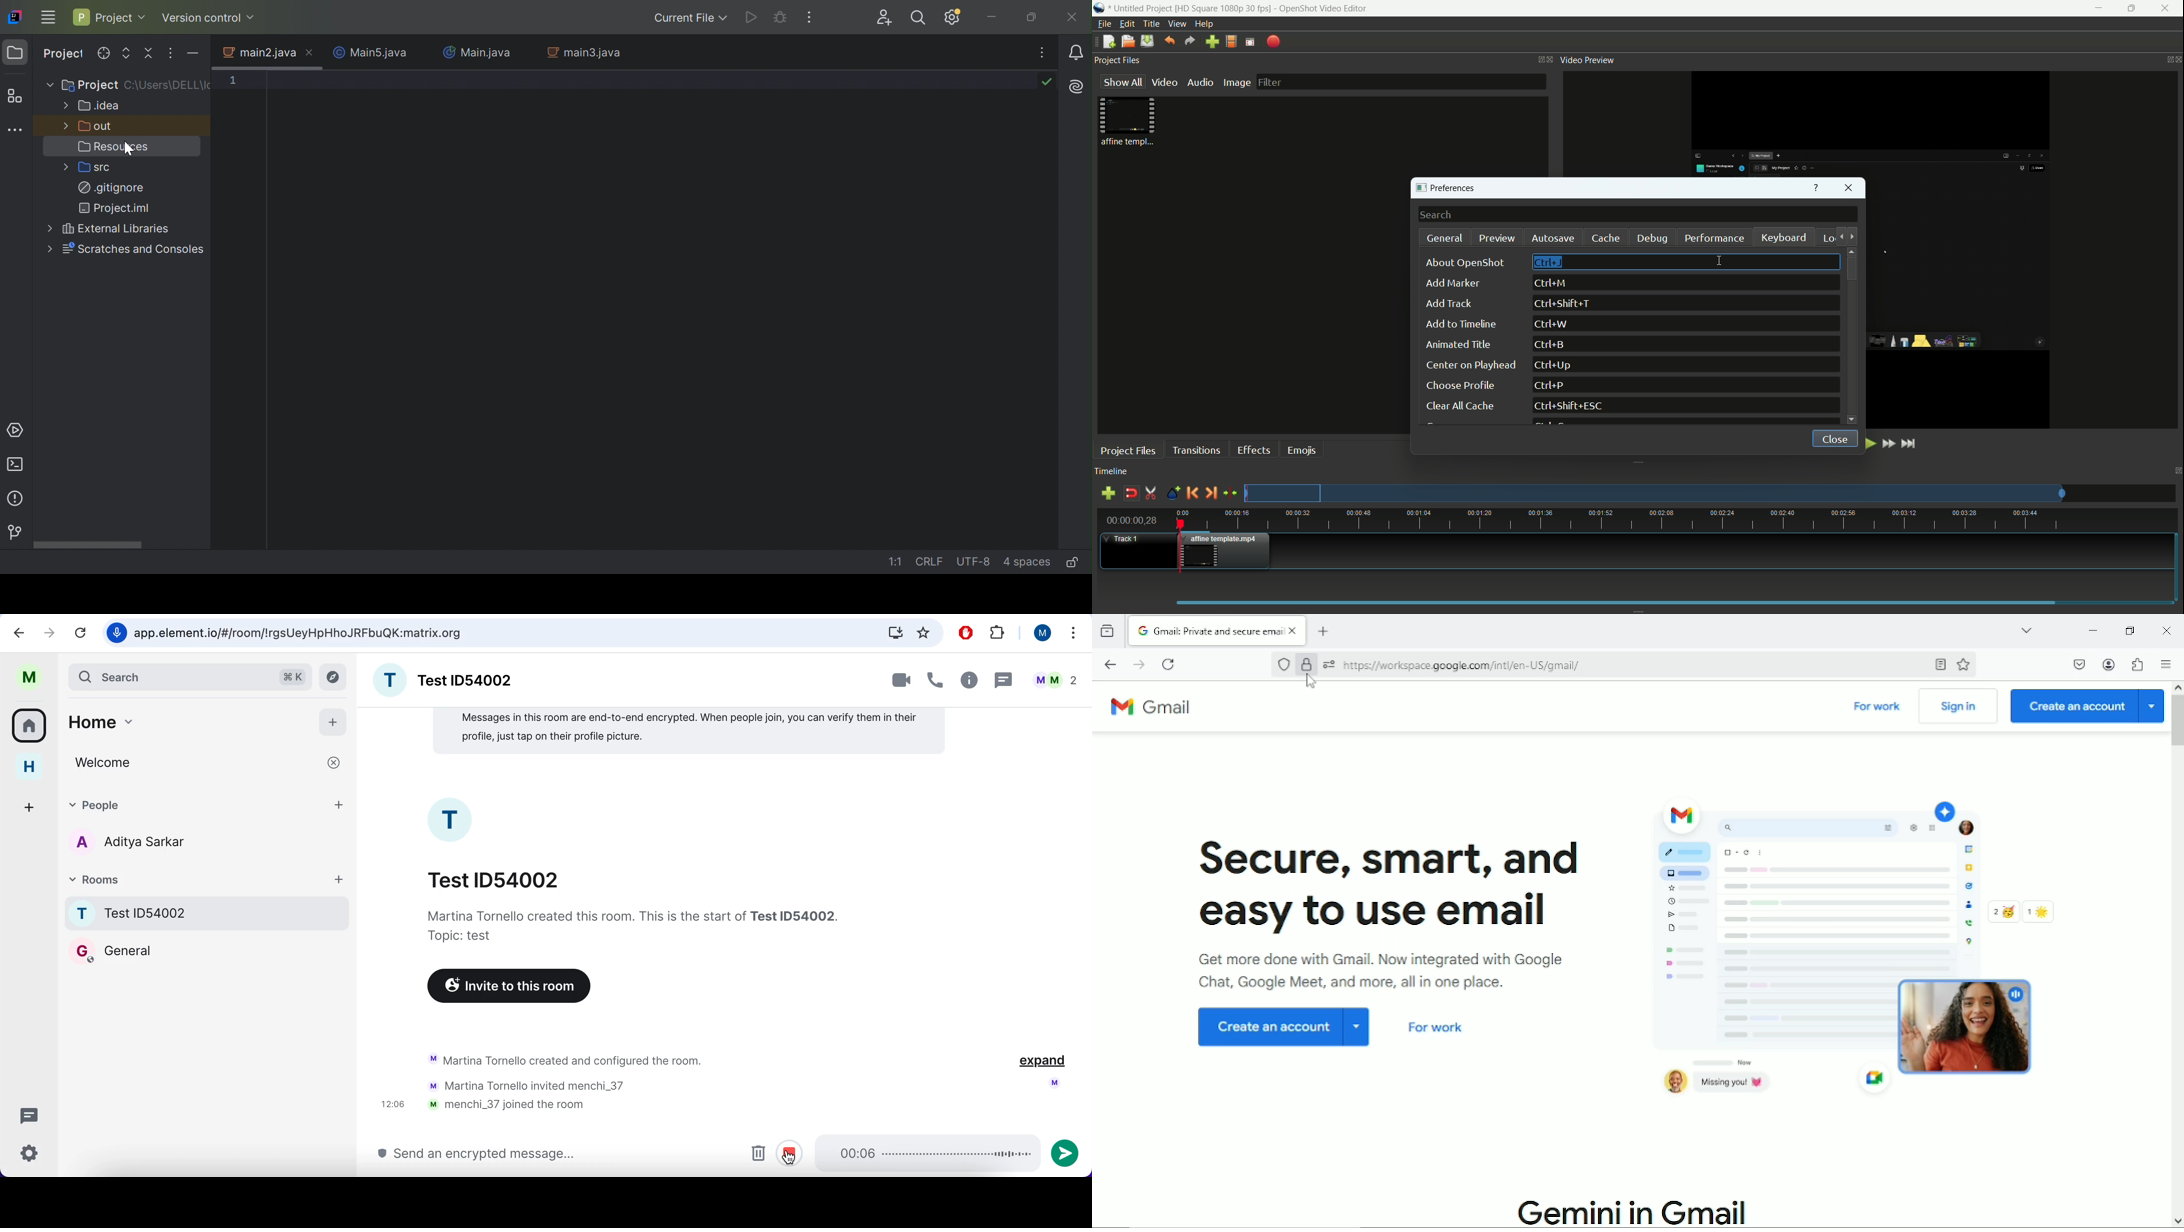  What do you see at coordinates (1461, 324) in the screenshot?
I see `add to timeline` at bounding box center [1461, 324].